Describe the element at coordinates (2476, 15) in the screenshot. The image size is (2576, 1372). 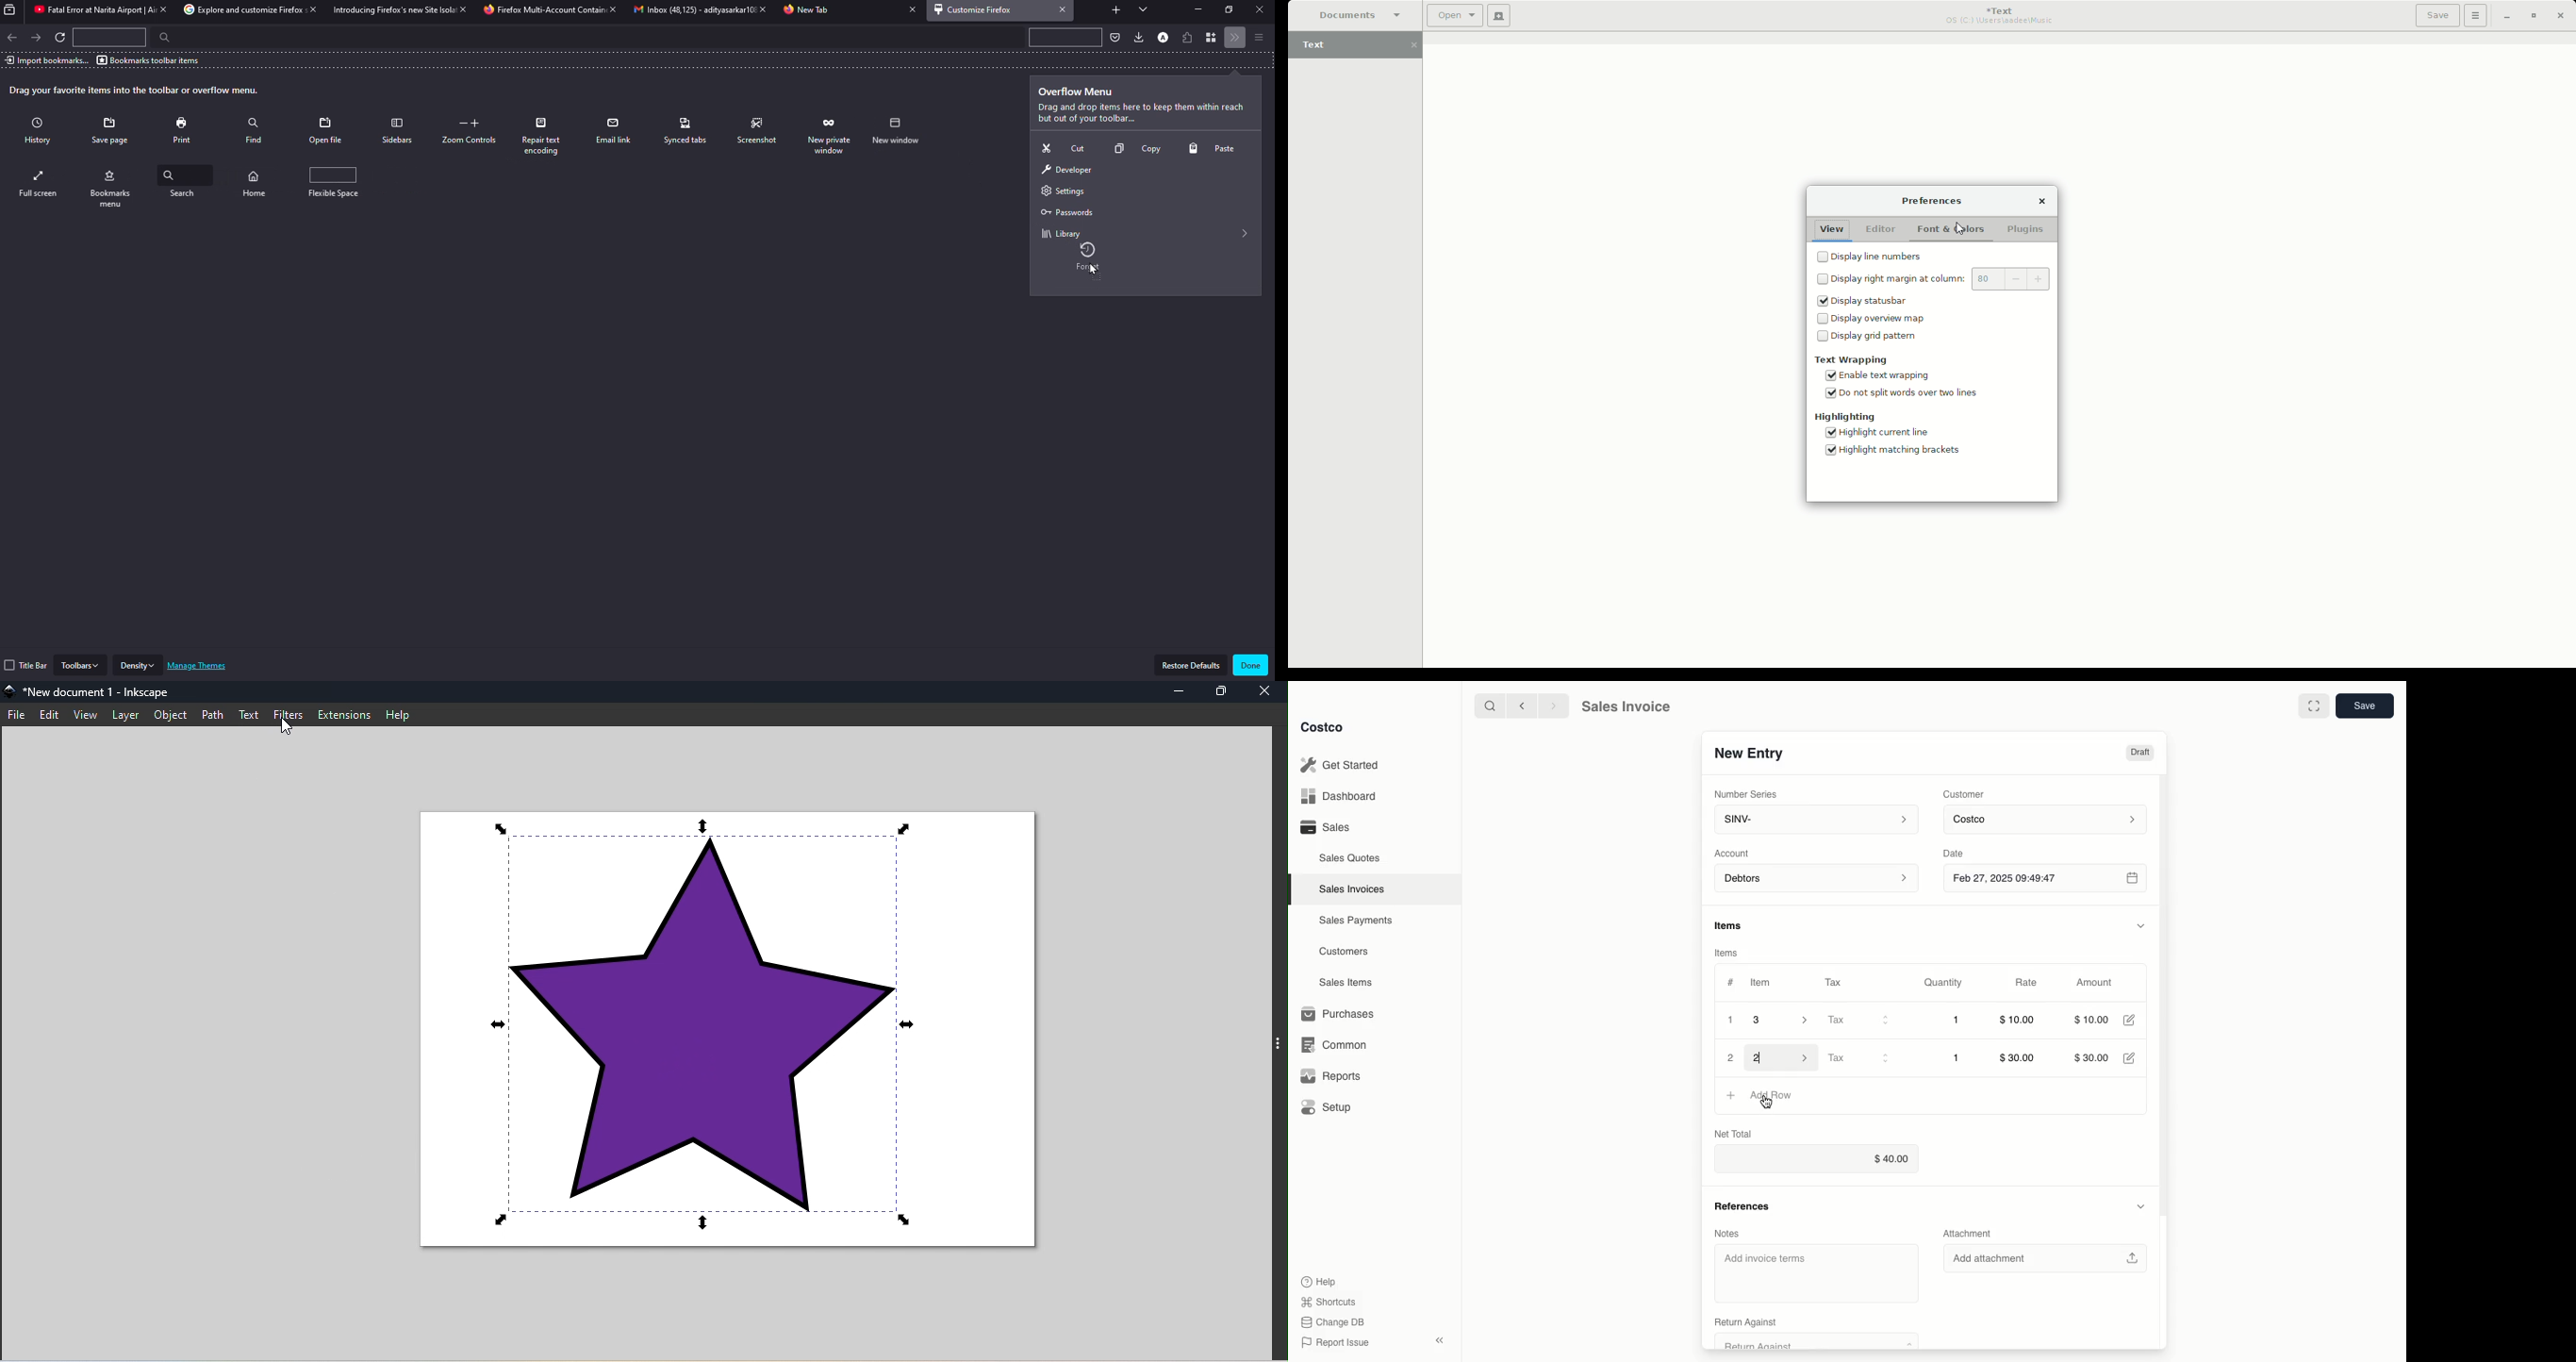
I see `Options` at that location.